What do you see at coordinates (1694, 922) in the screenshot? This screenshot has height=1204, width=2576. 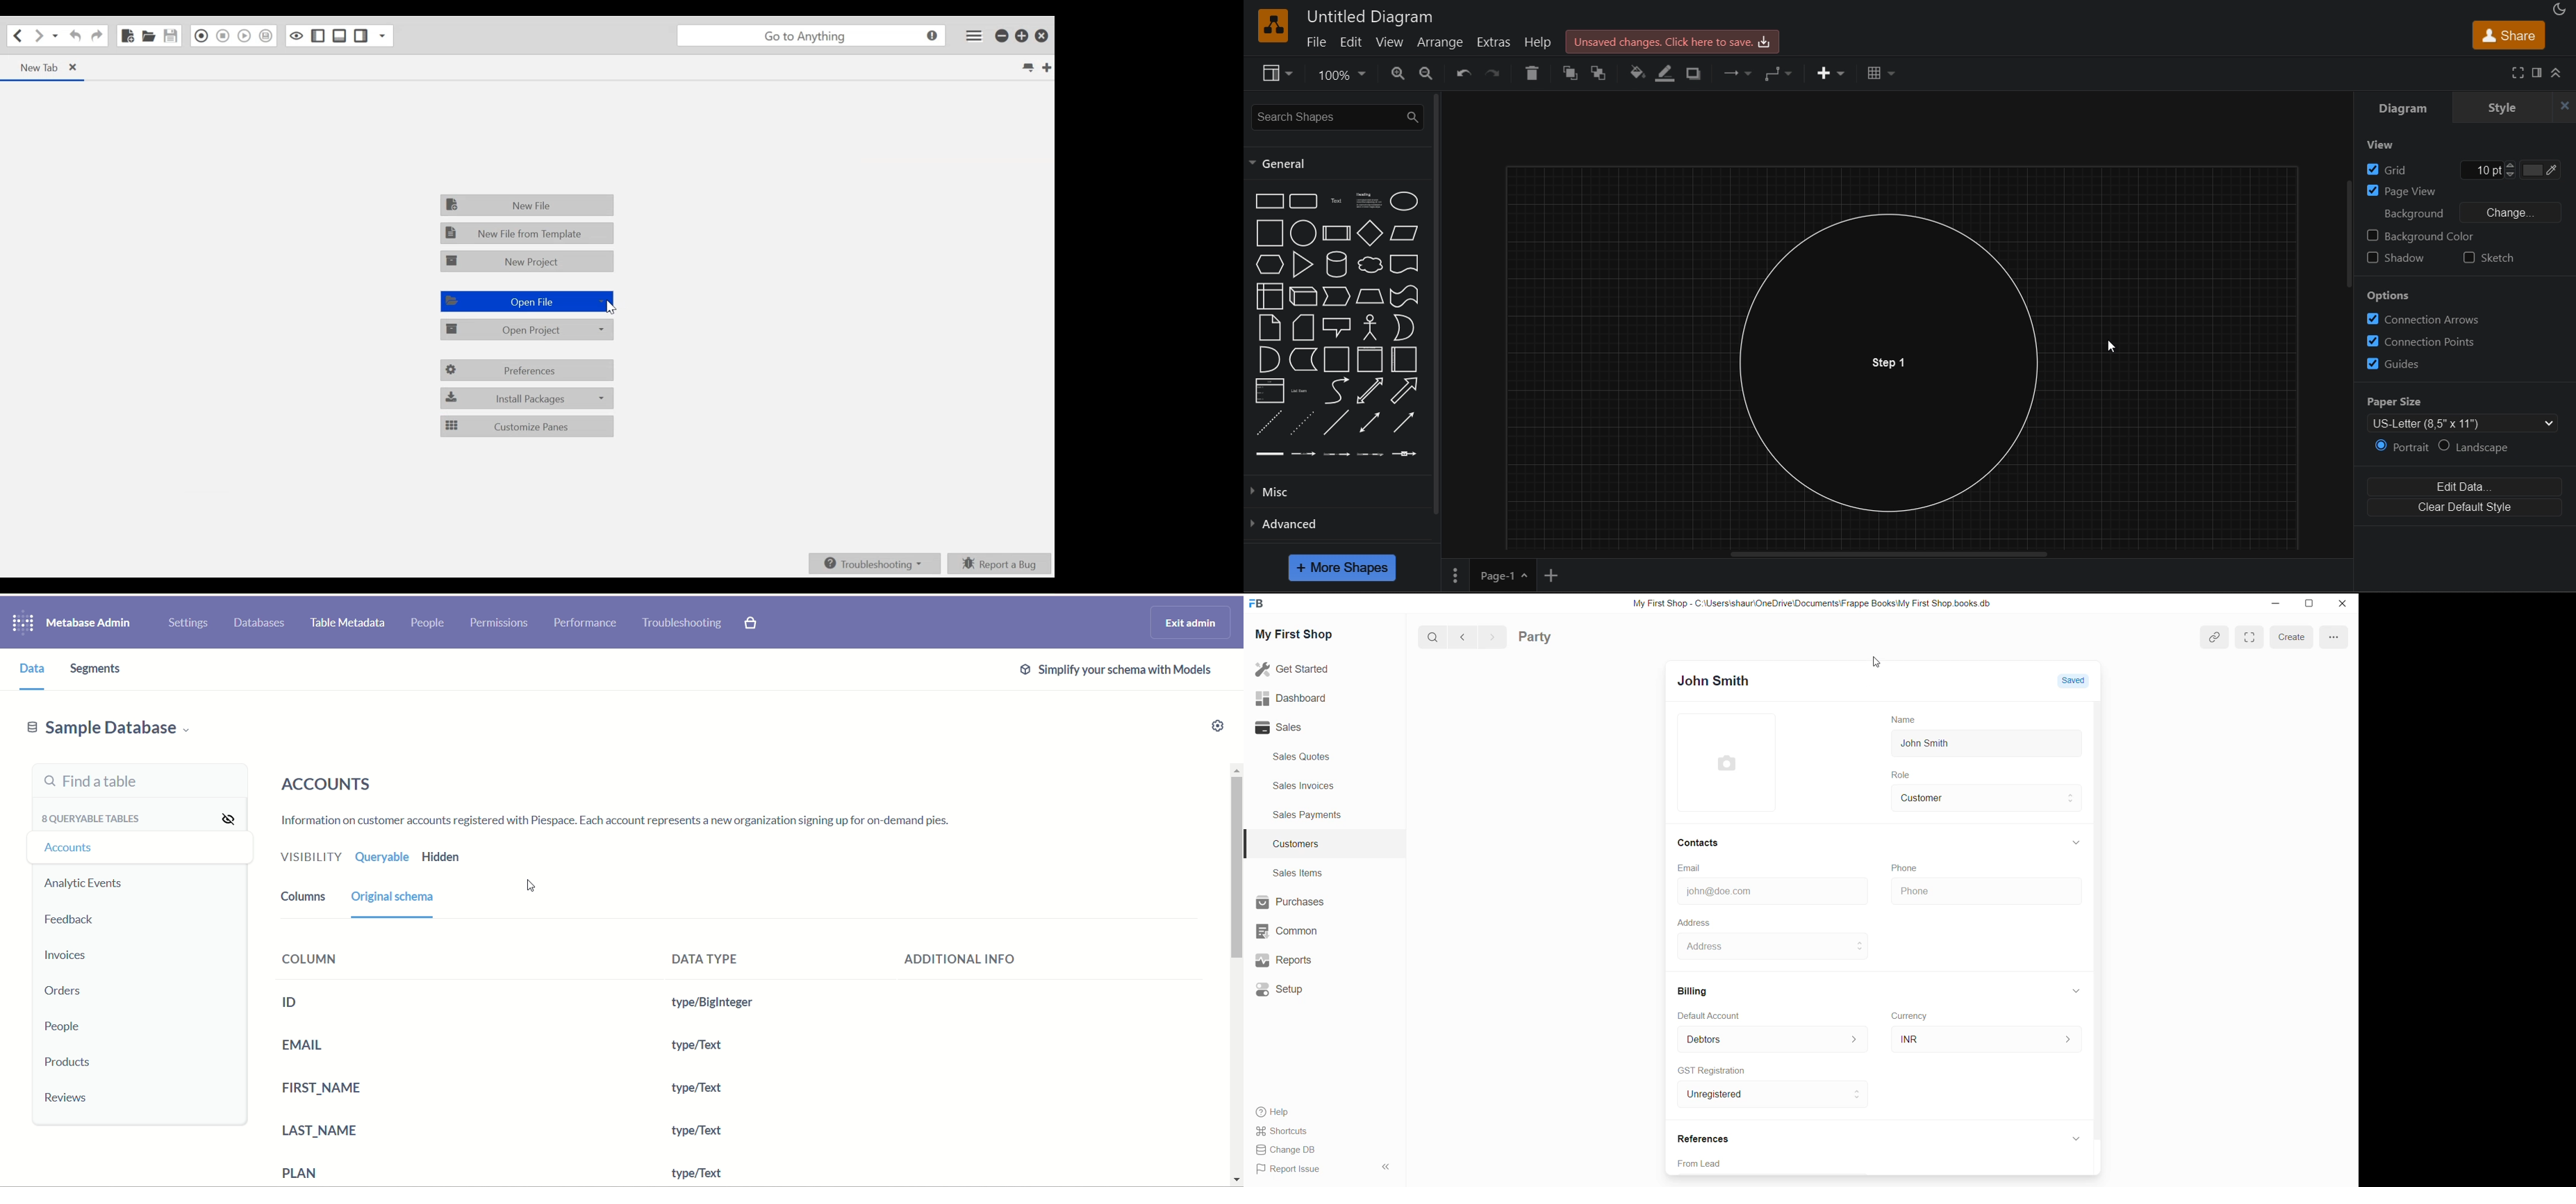 I see `Address` at bounding box center [1694, 922].